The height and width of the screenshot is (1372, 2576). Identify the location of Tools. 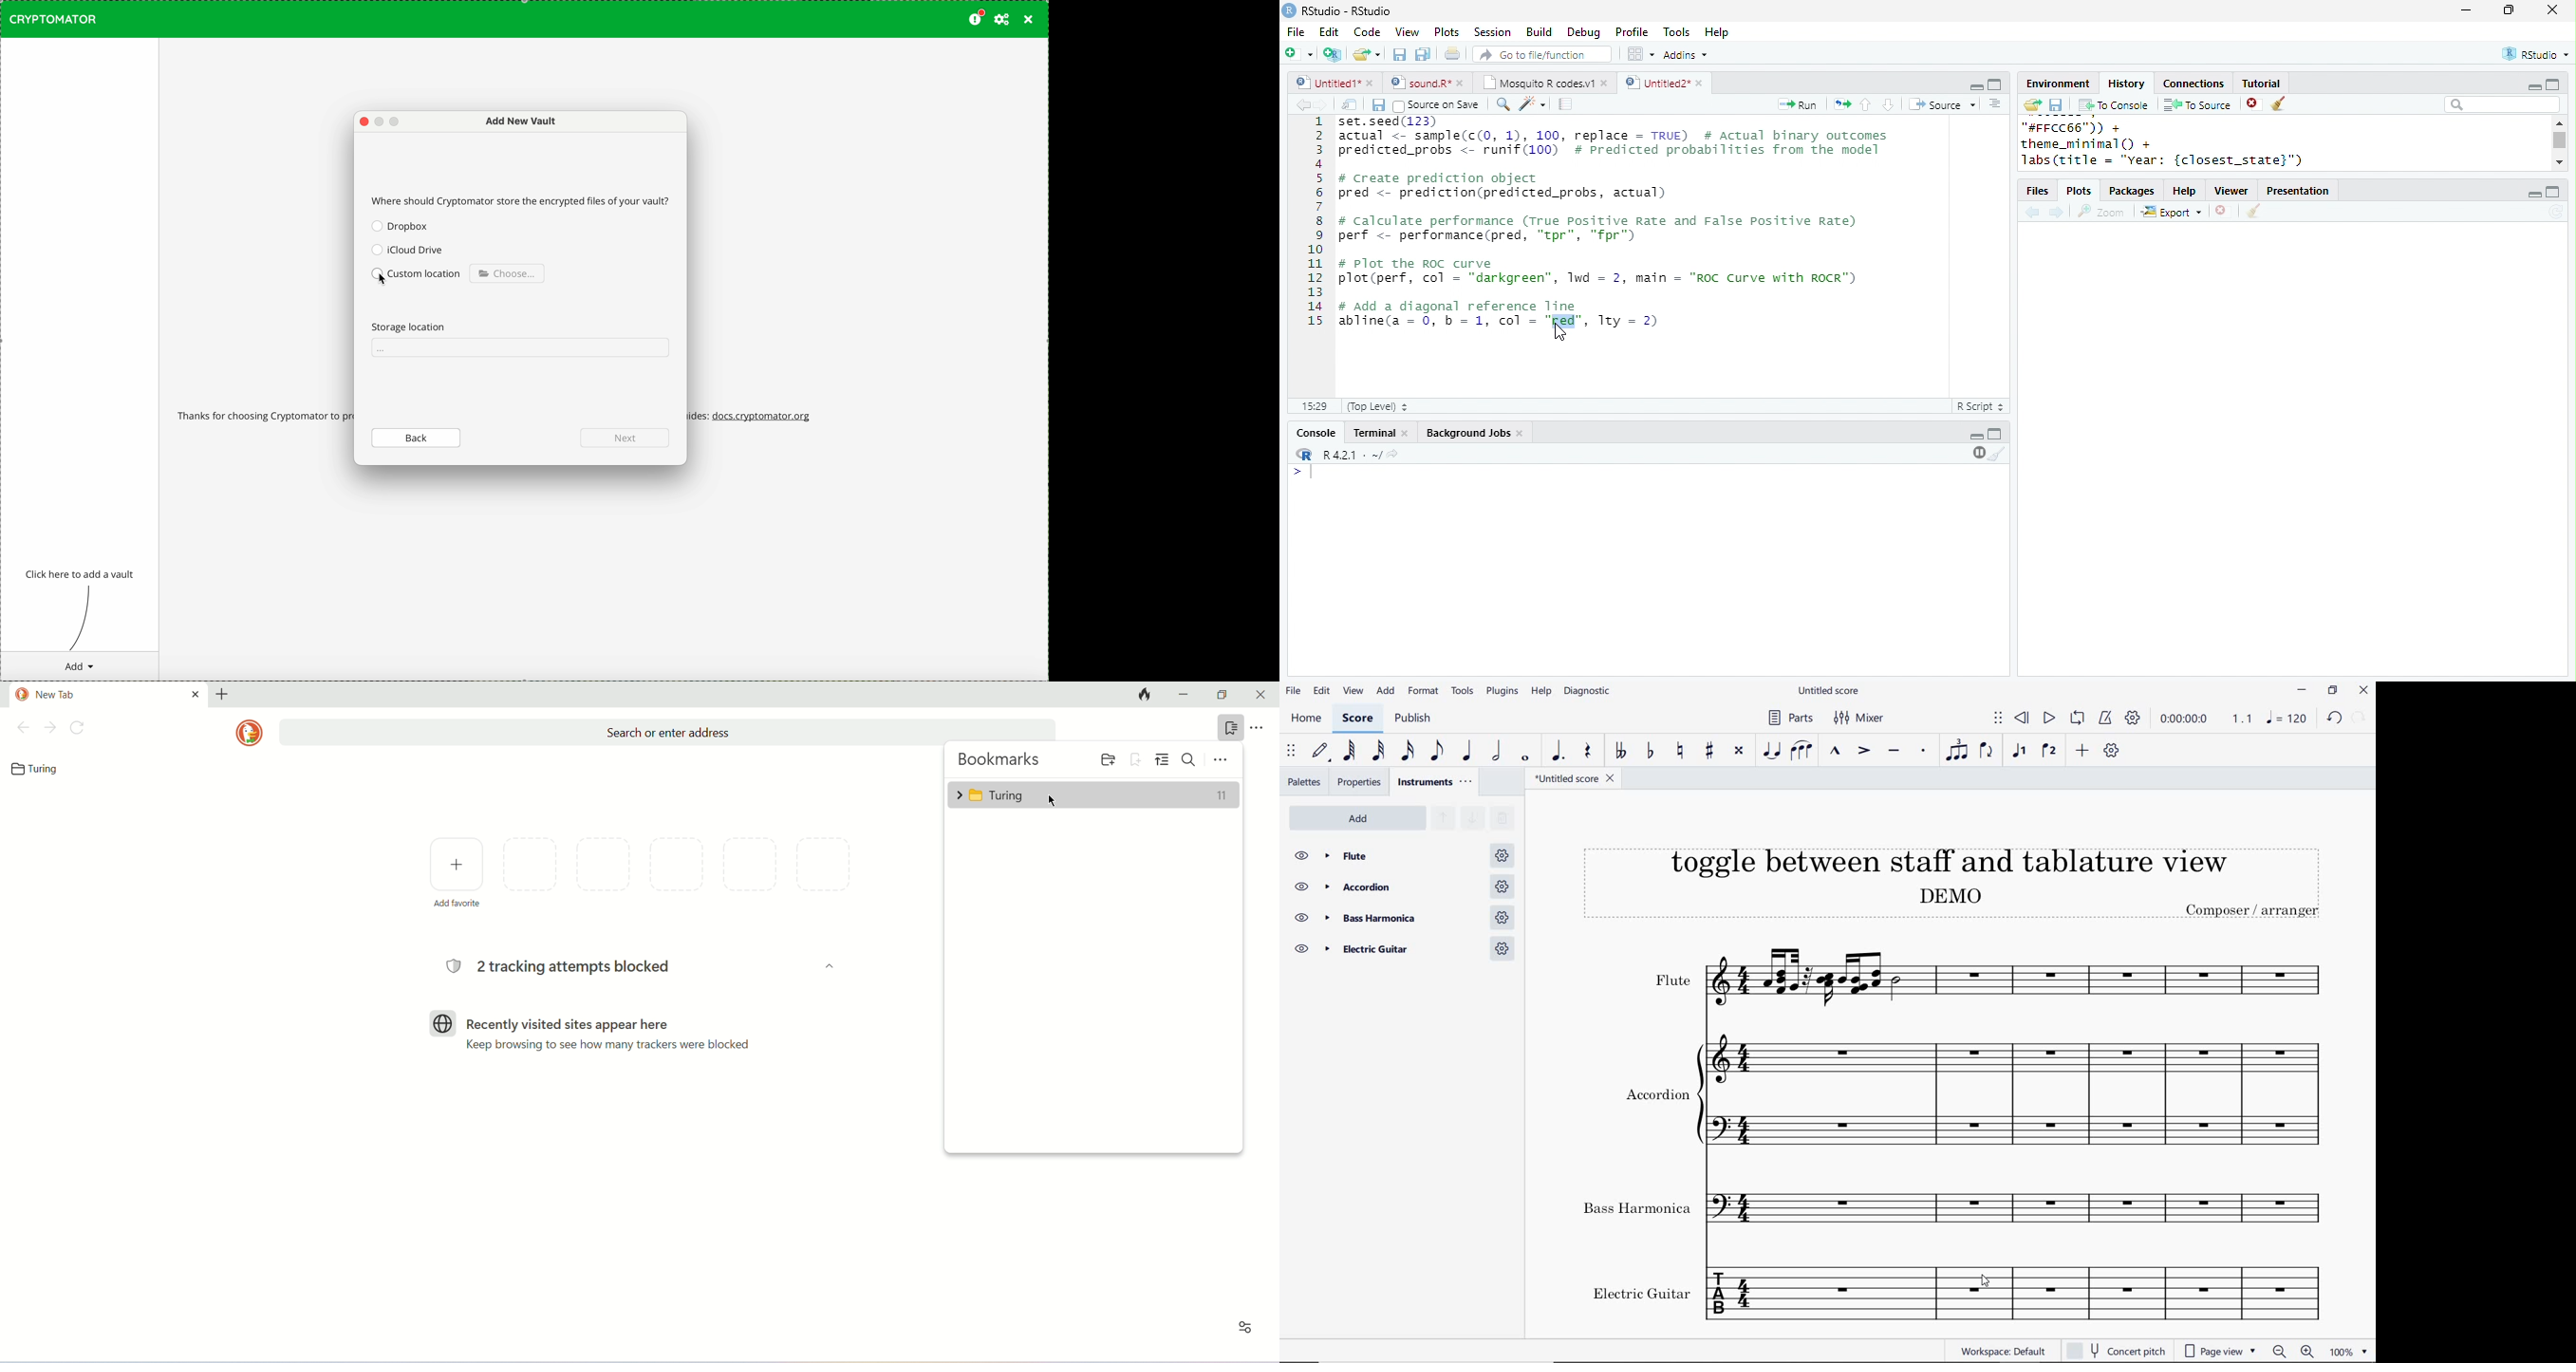
(1677, 32).